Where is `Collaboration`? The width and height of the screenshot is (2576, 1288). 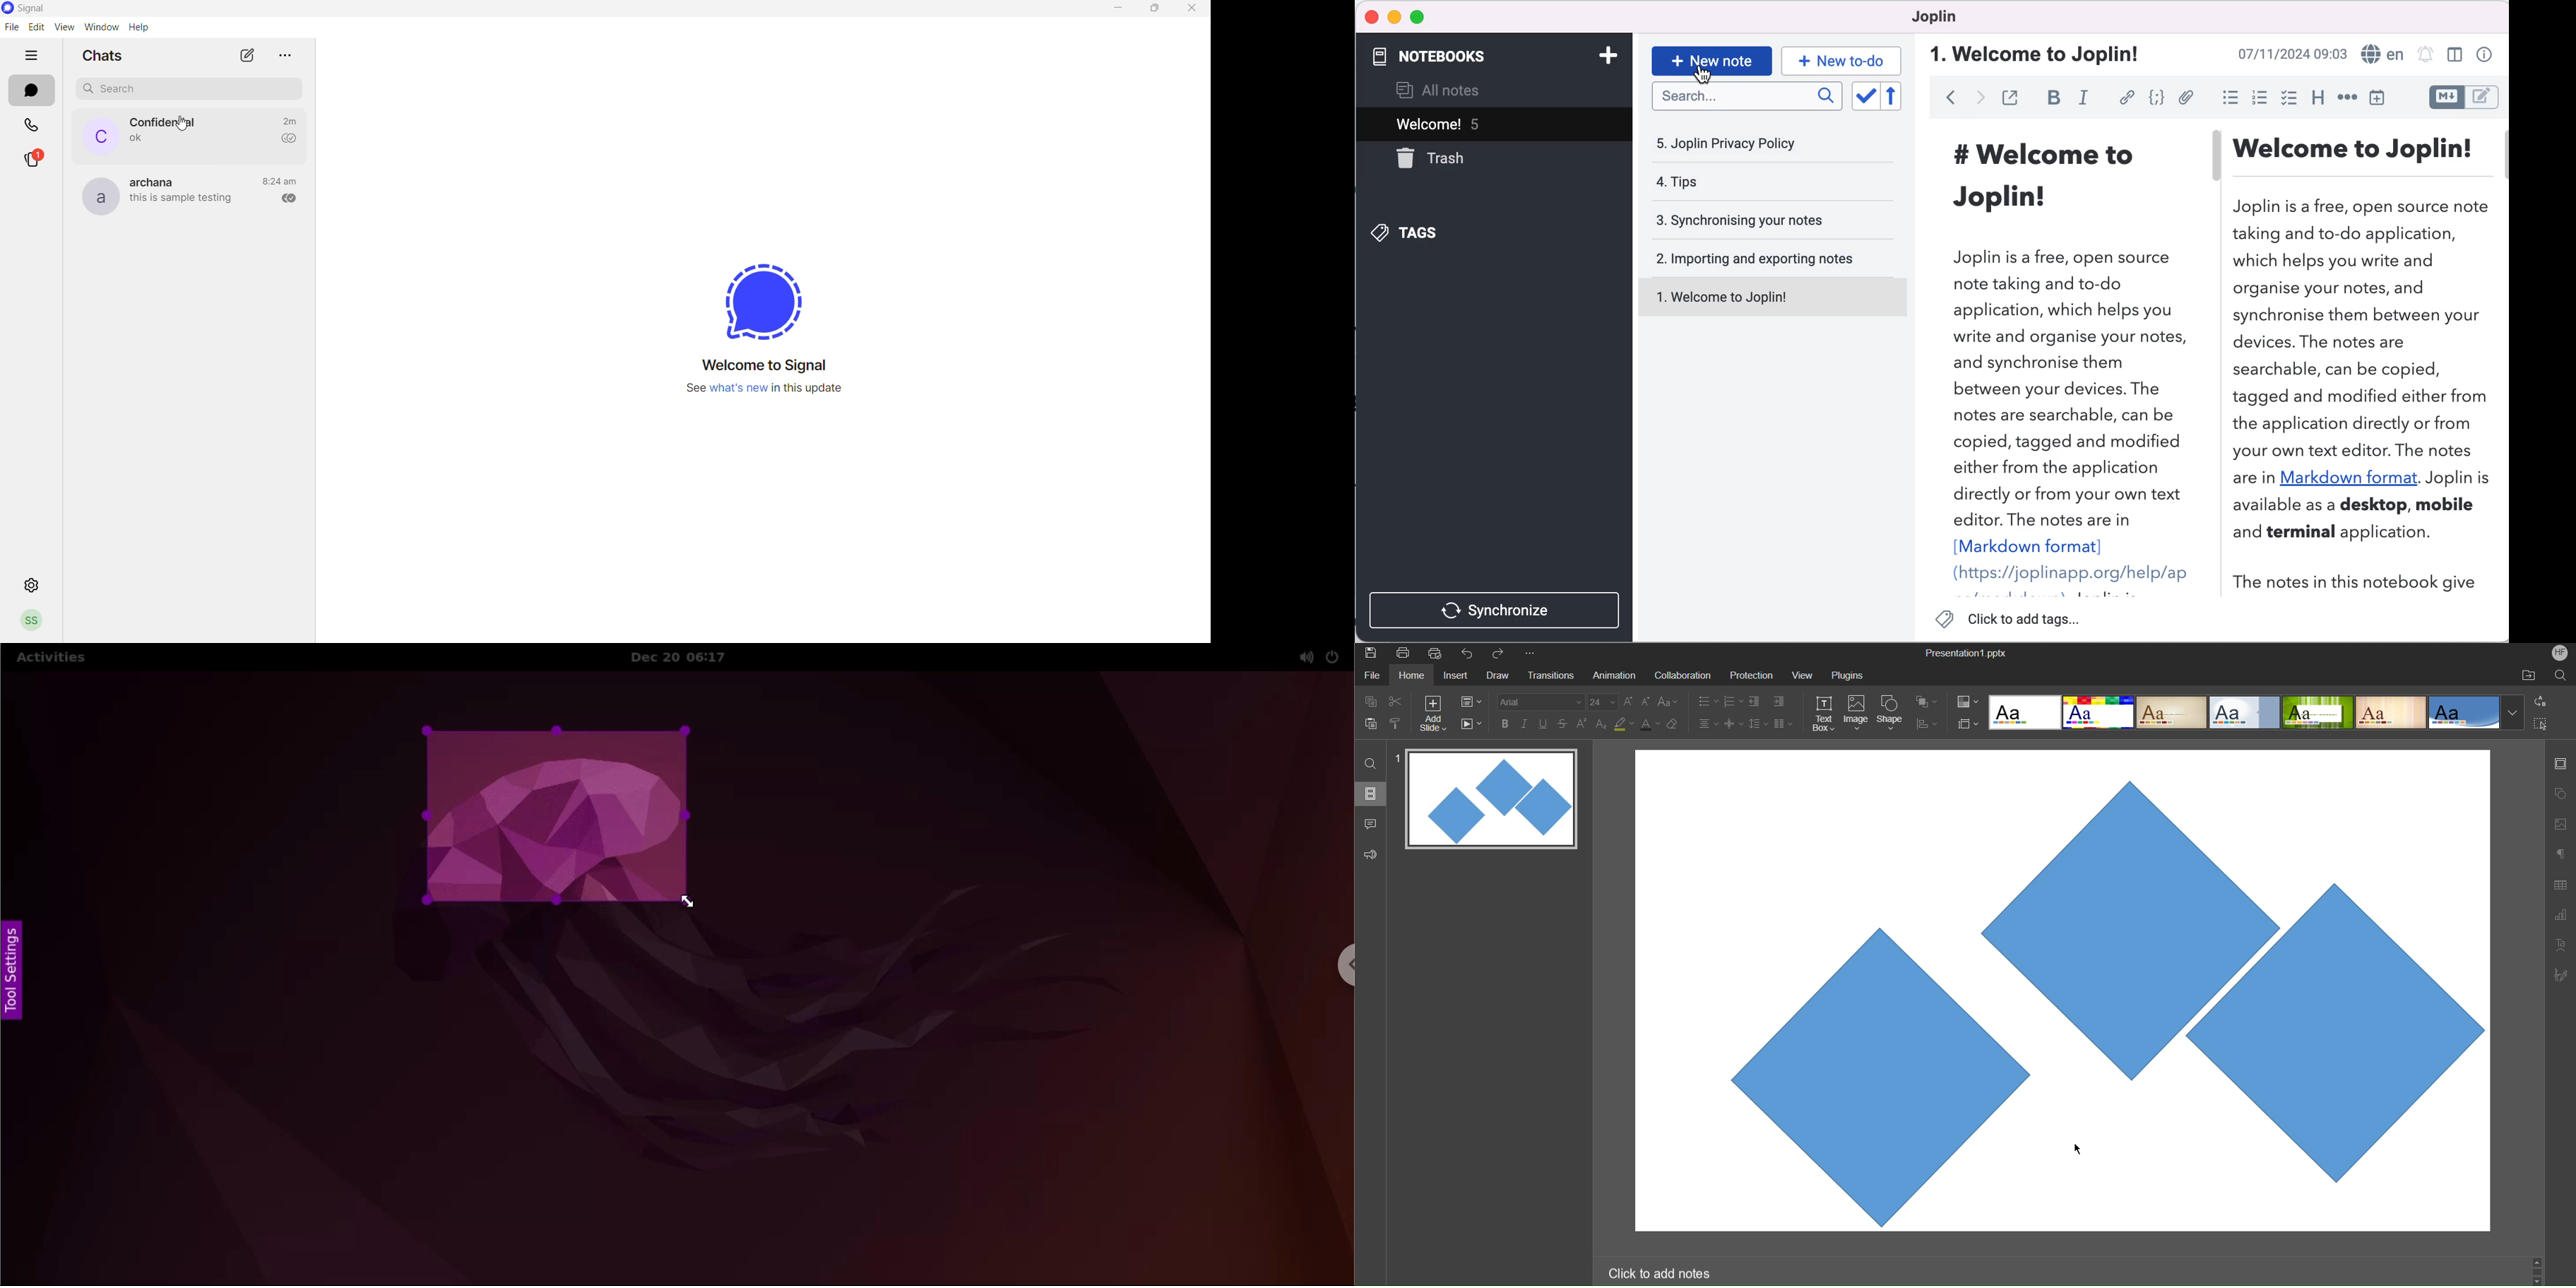 Collaboration is located at coordinates (1681, 675).